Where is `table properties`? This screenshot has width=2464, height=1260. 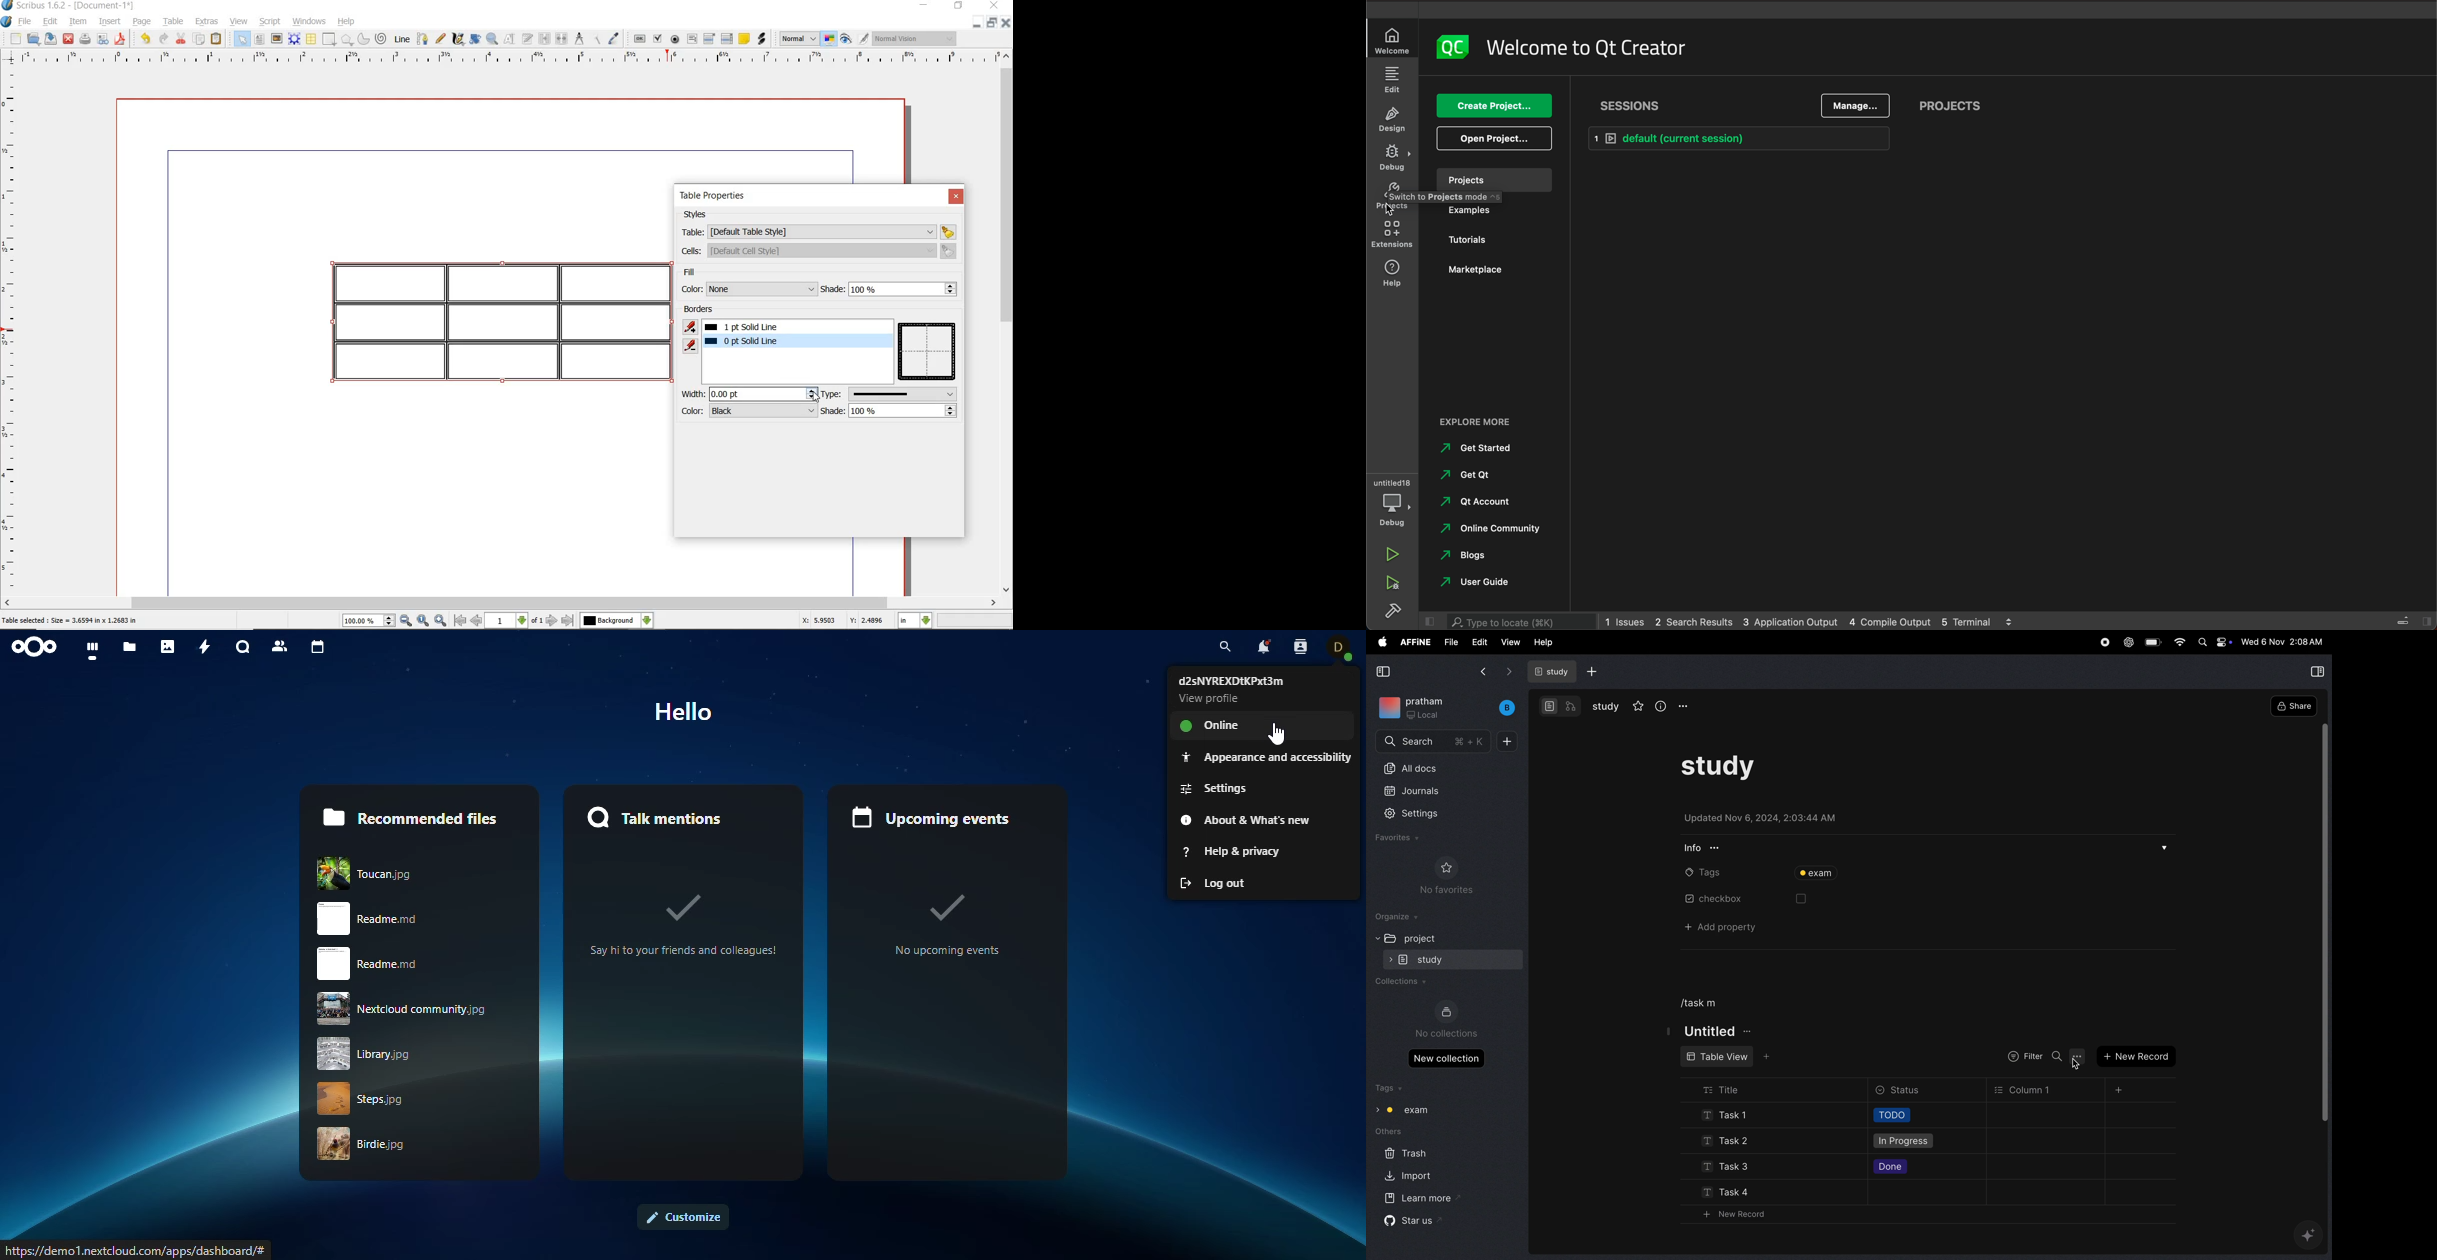
table properties is located at coordinates (714, 197).